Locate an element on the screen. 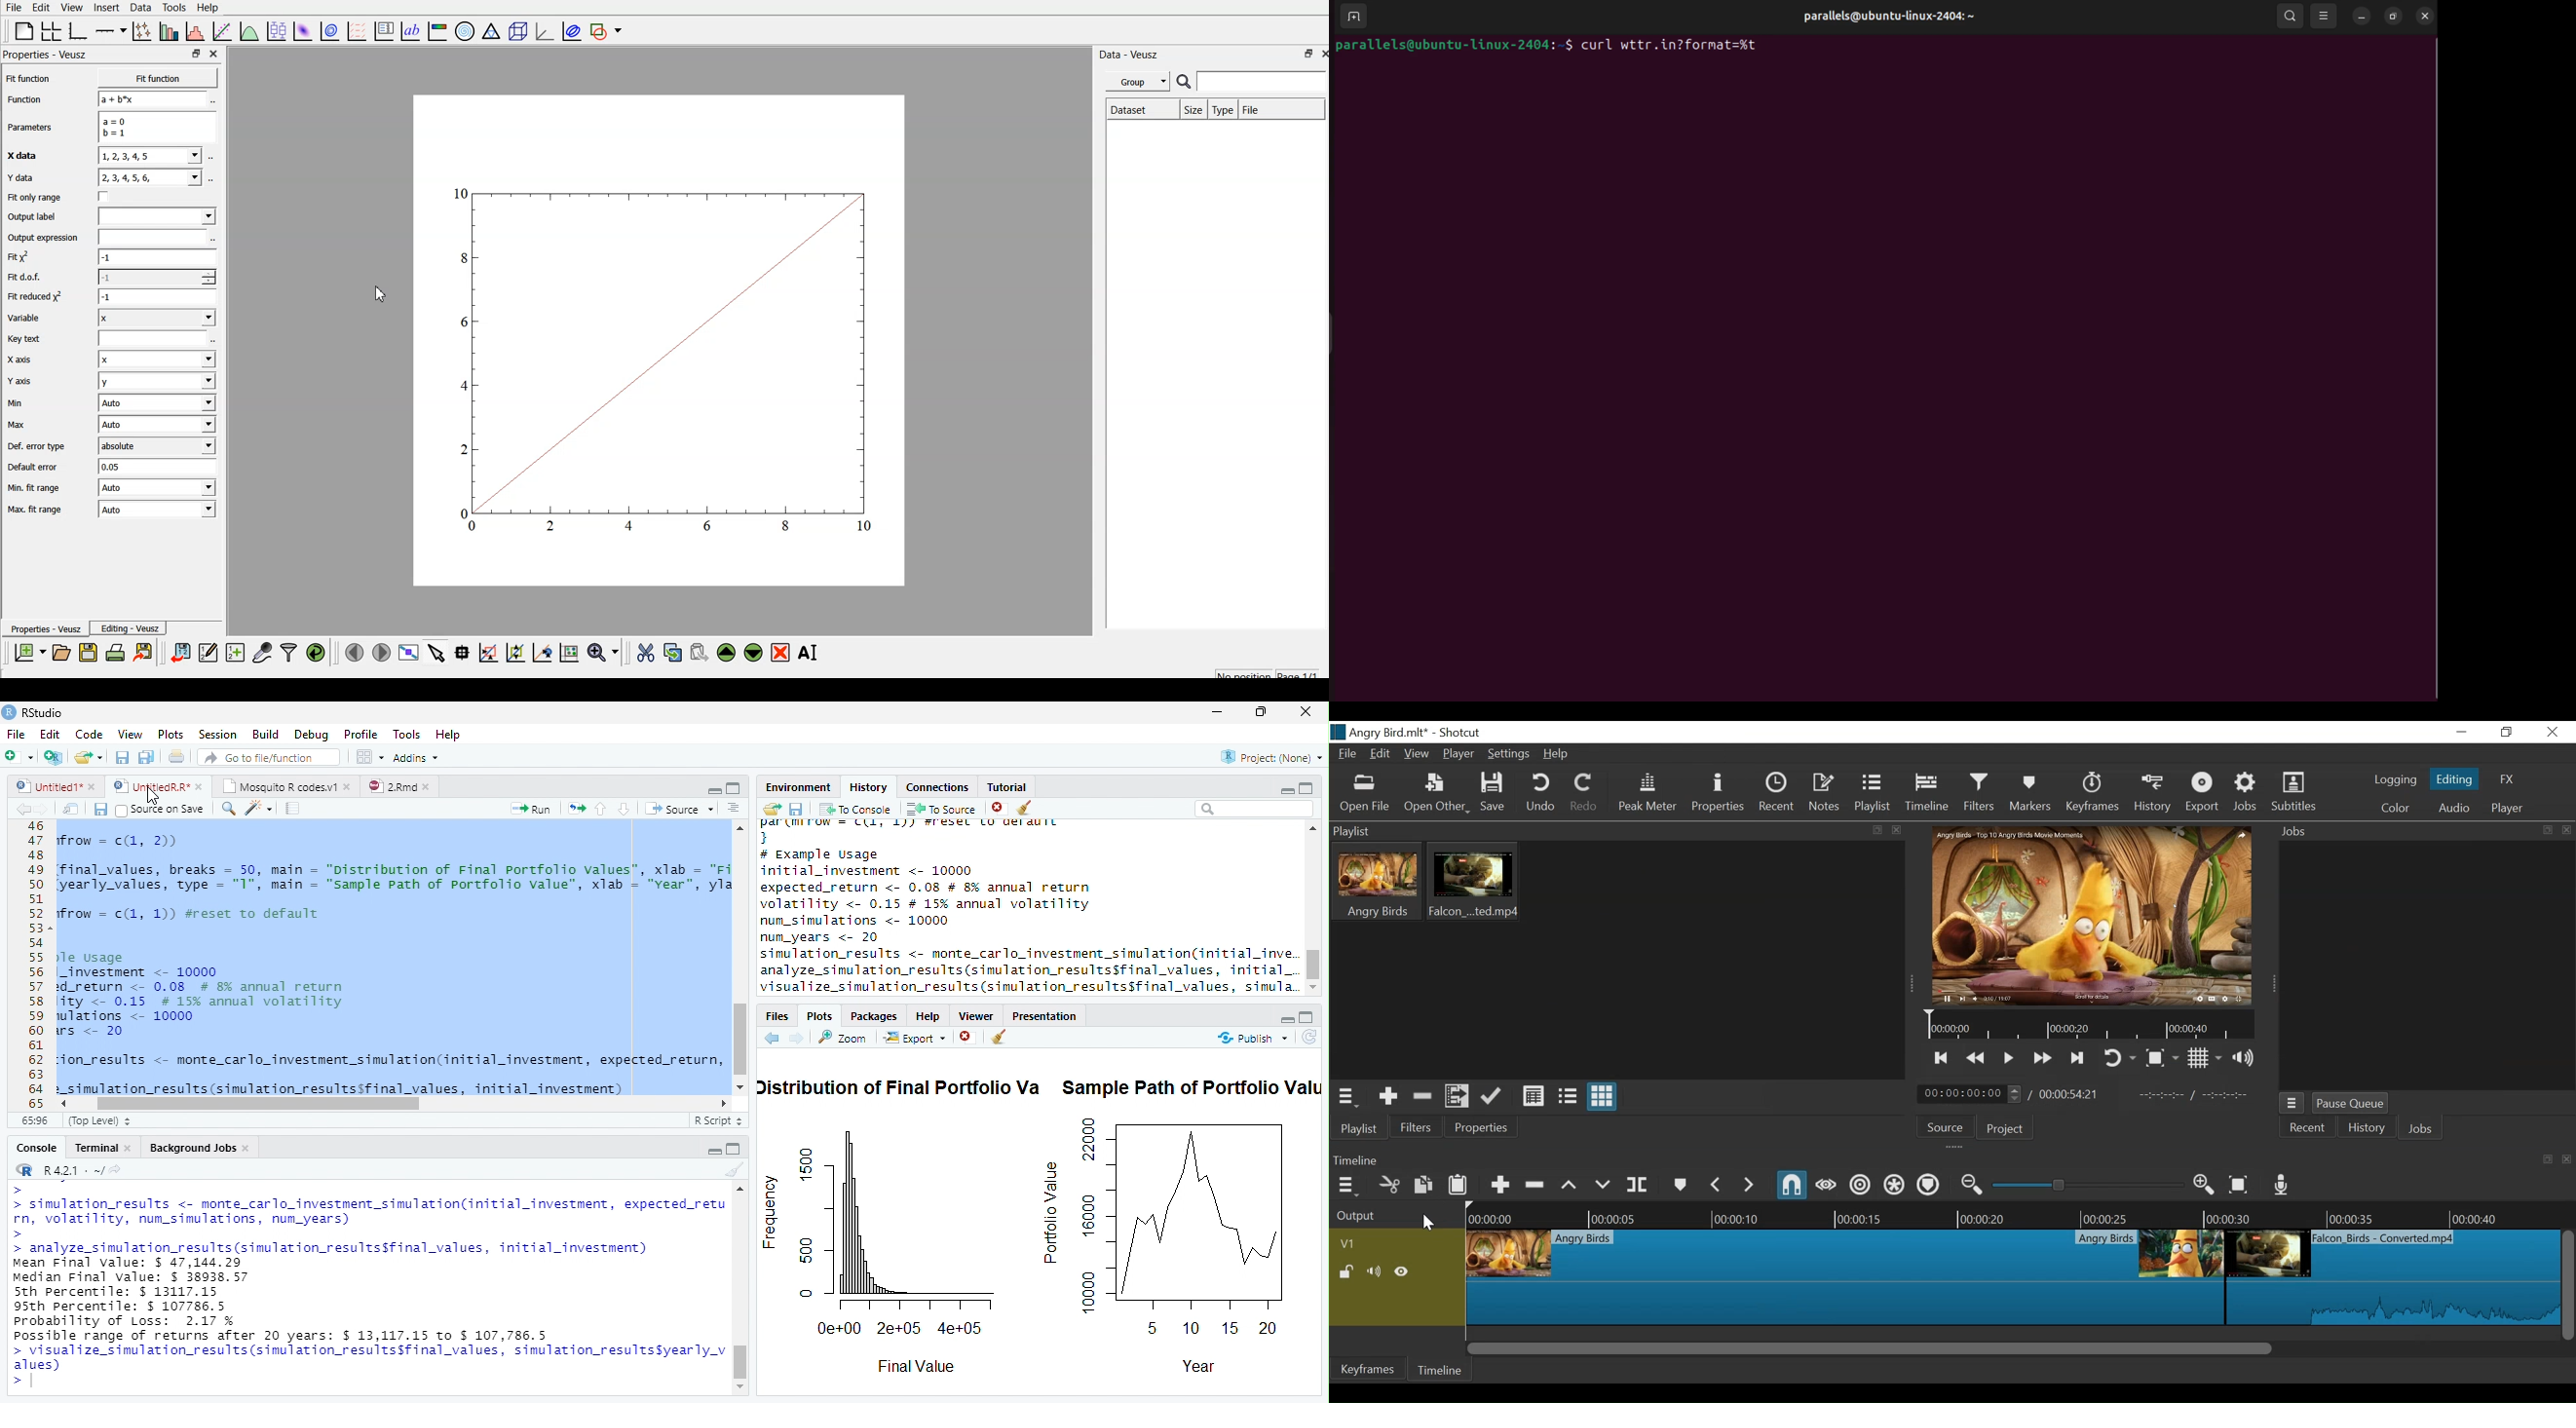 The height and width of the screenshot is (1428, 2576). Jobs Panel is located at coordinates (2423, 832).